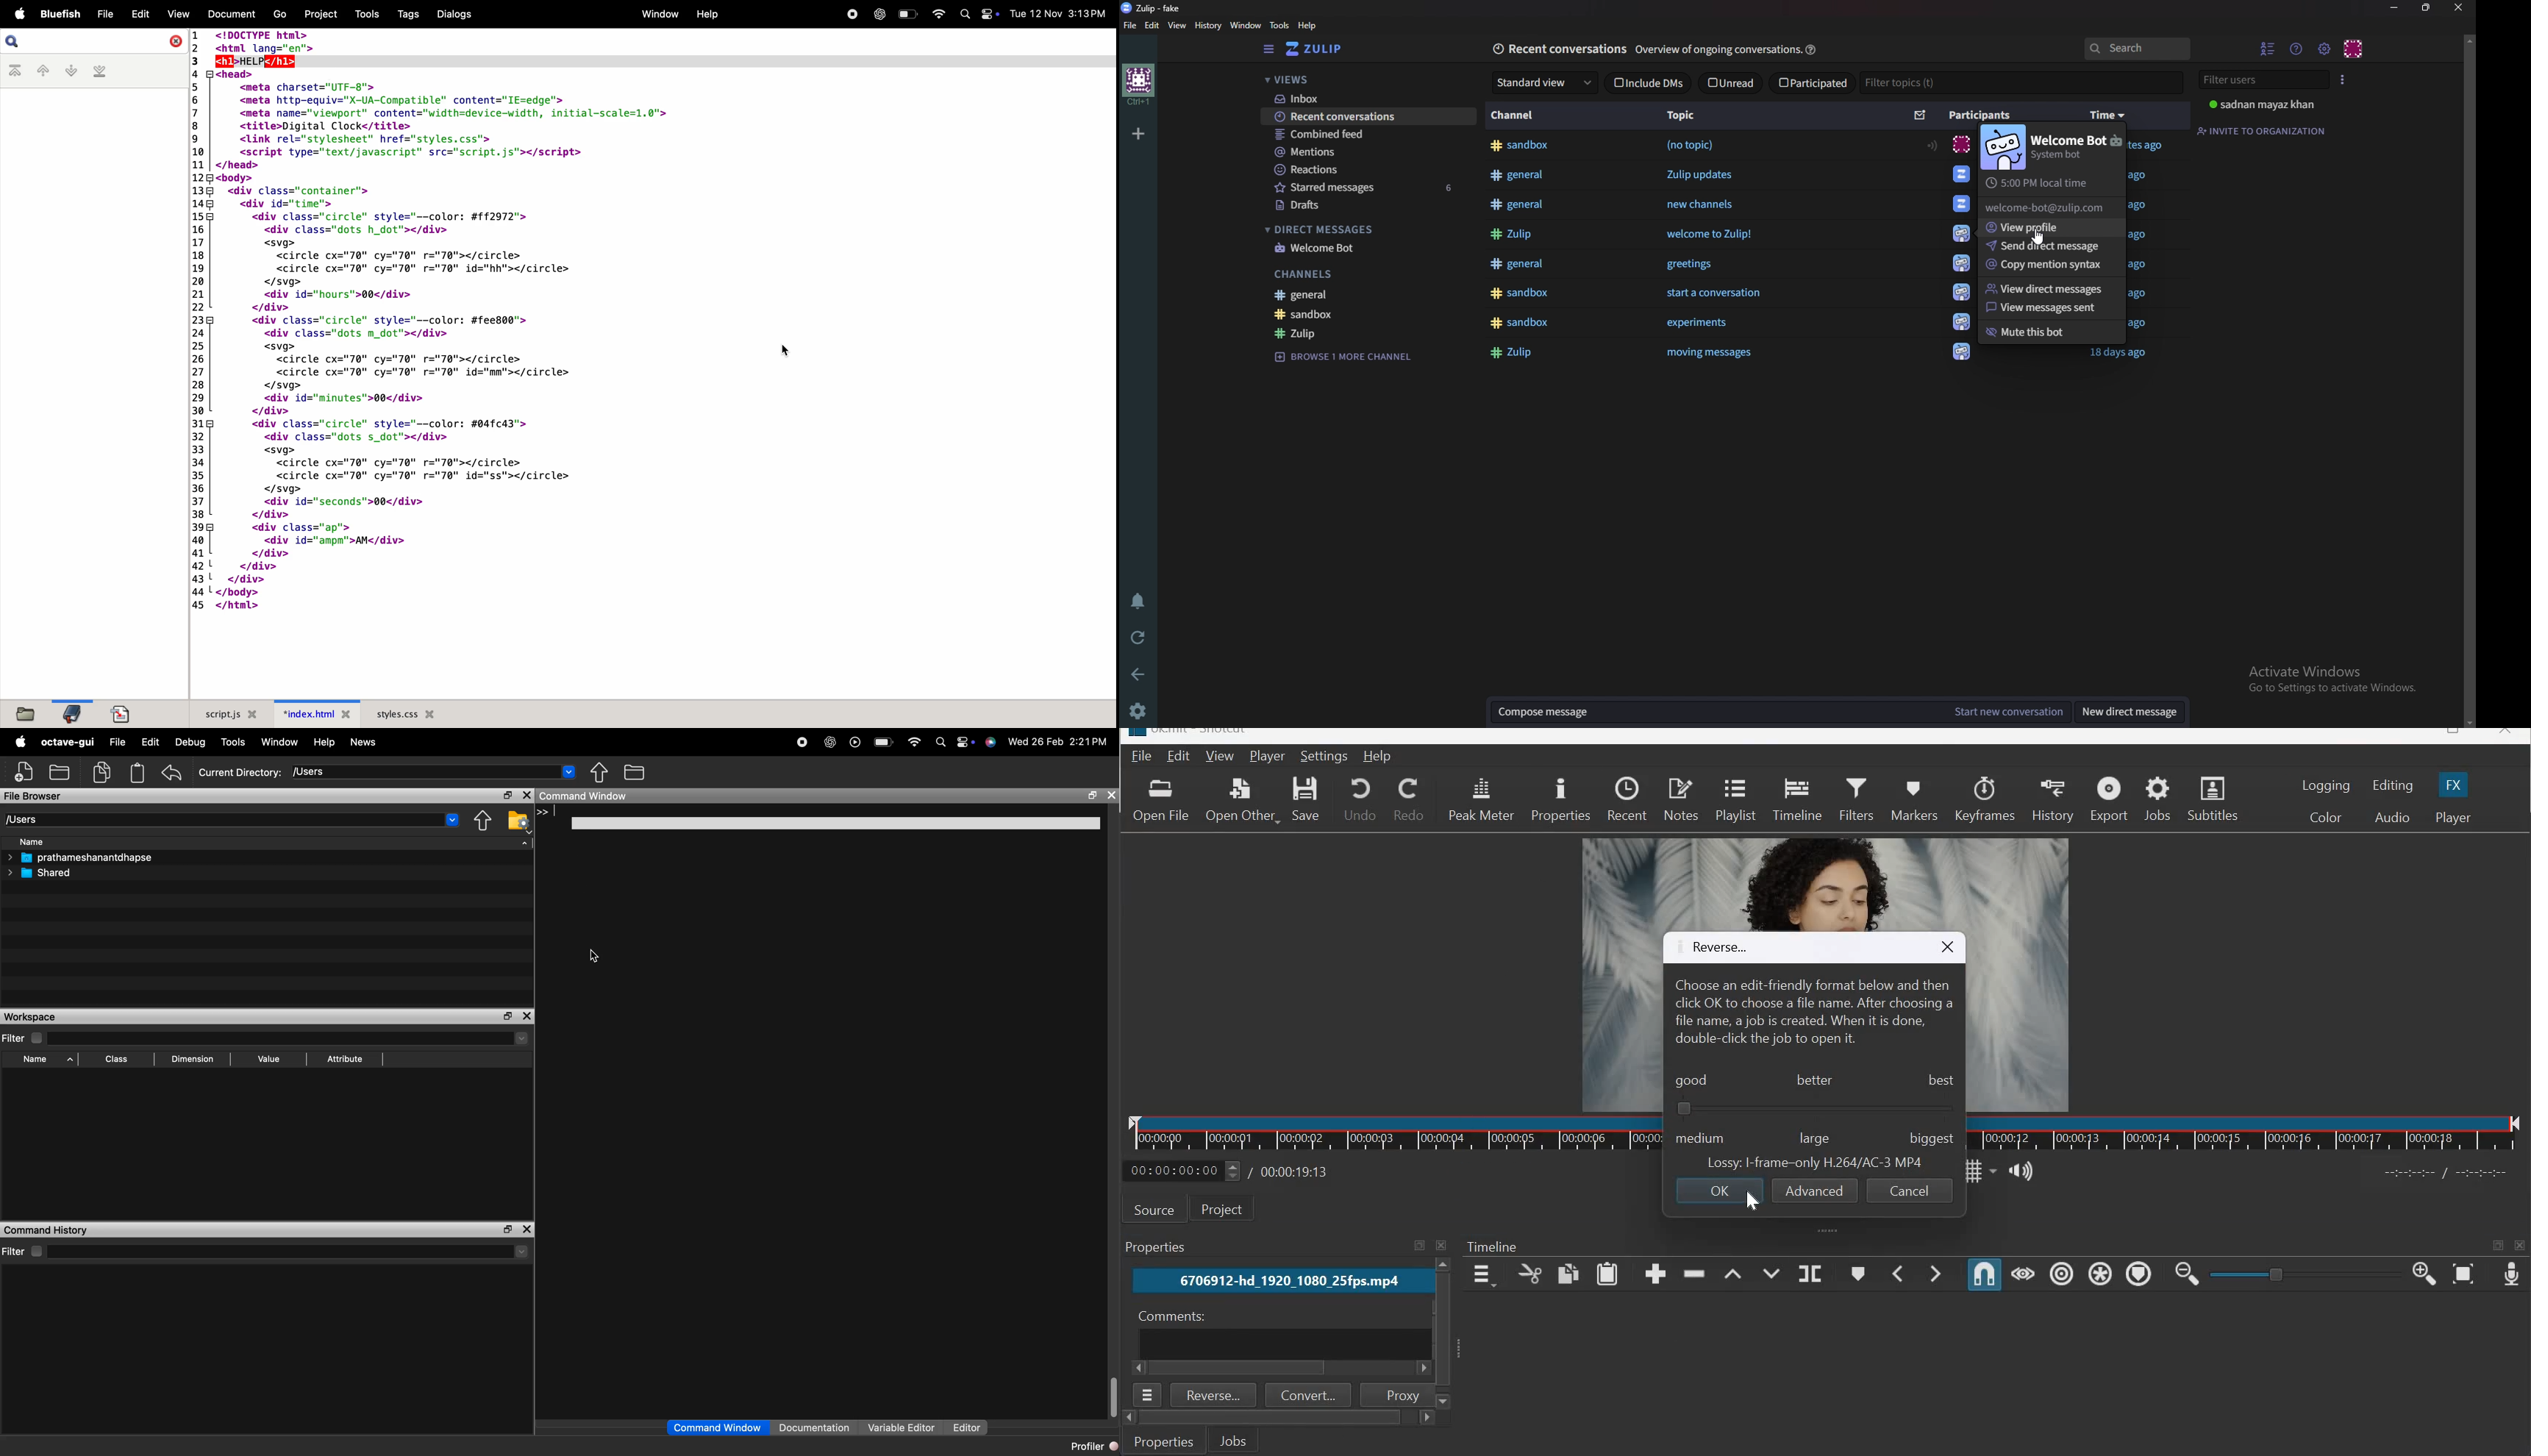 The image size is (2548, 1456). I want to click on settings, so click(1326, 756).